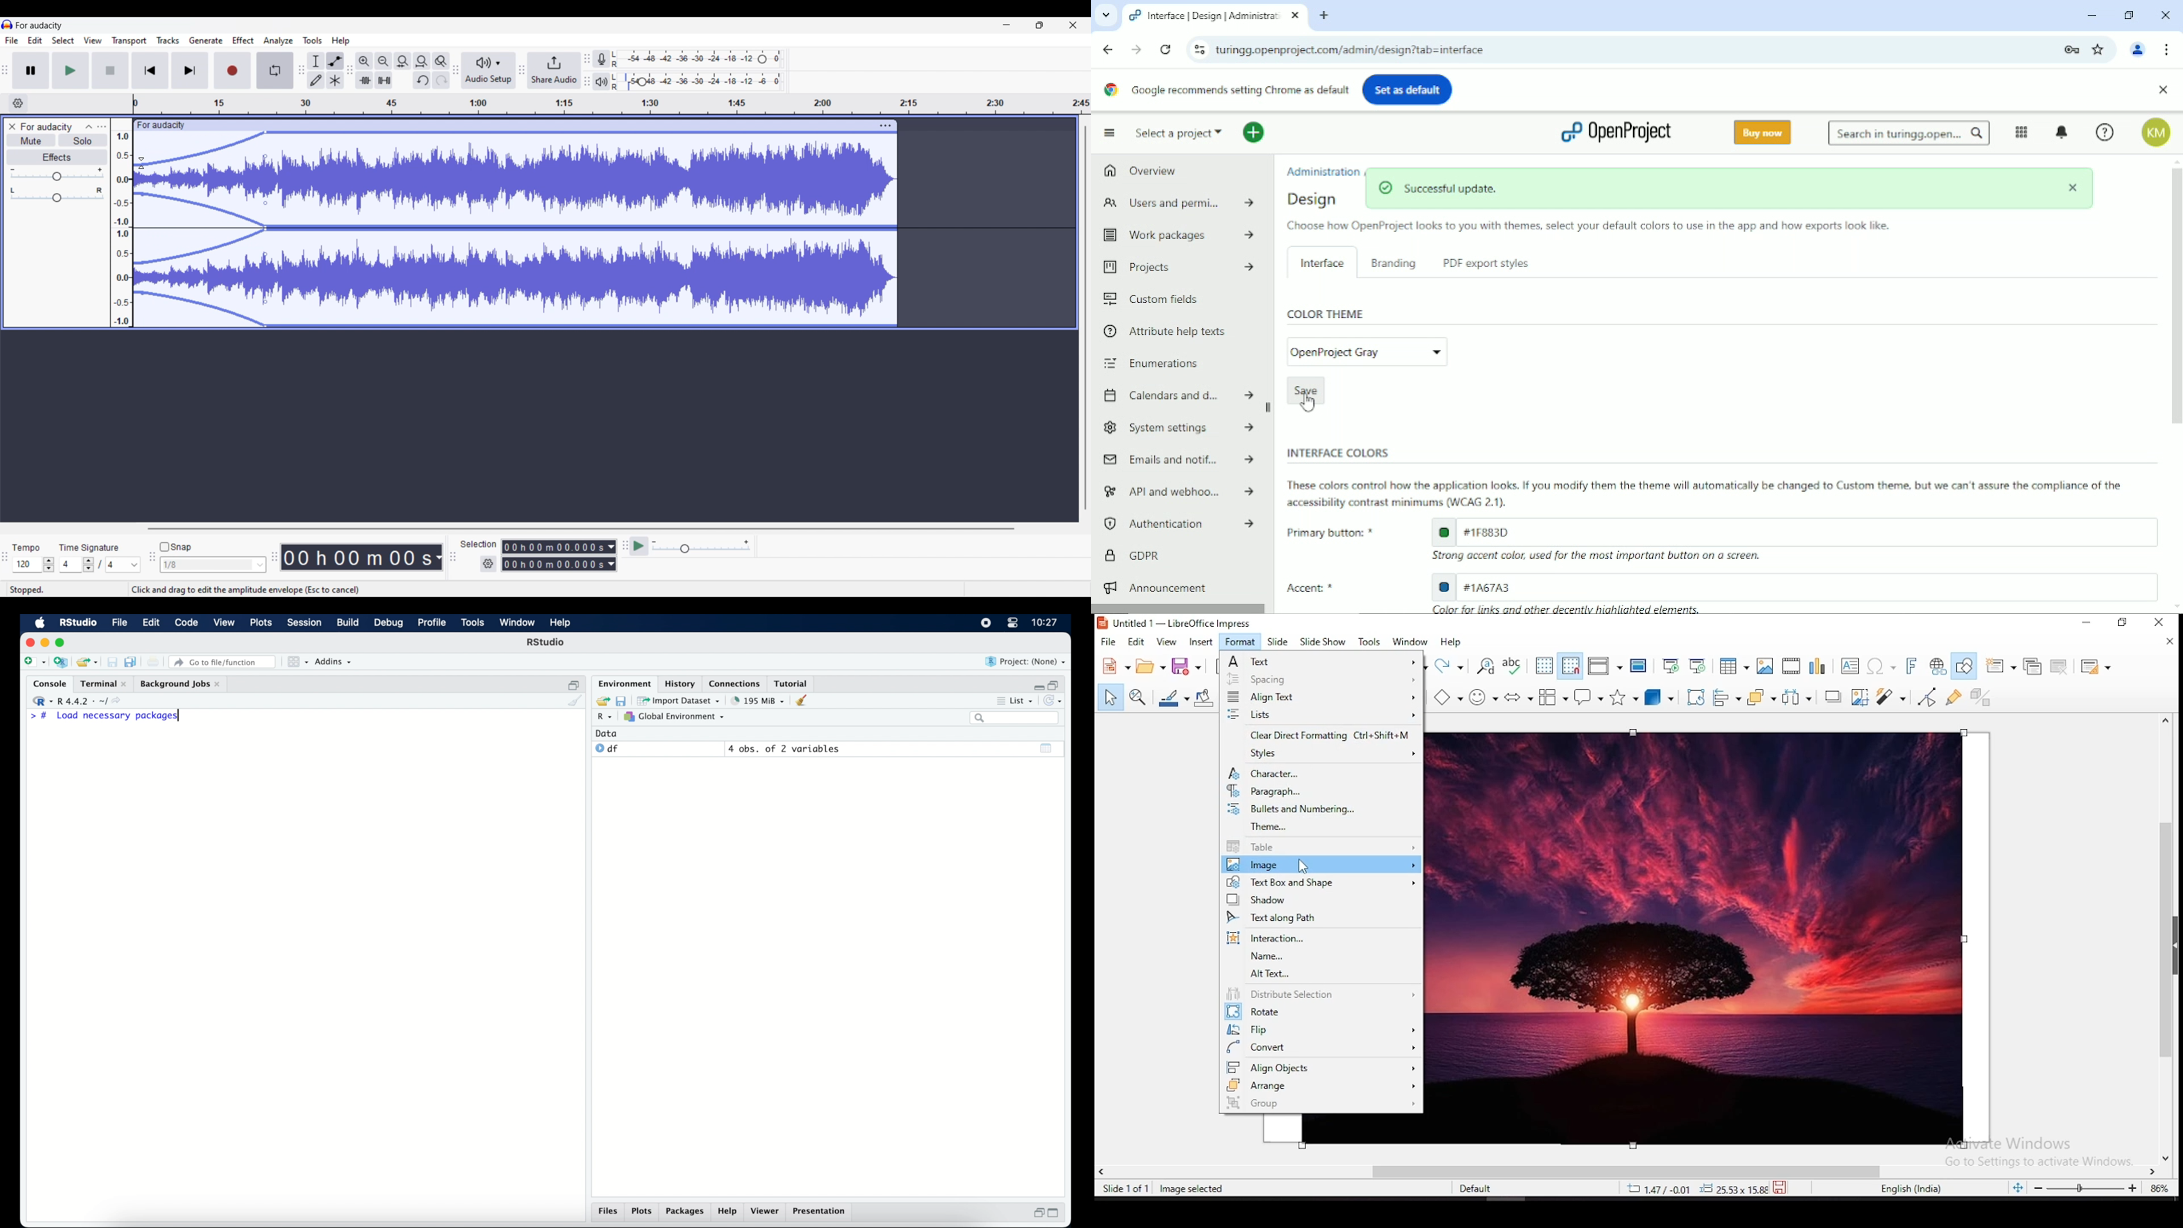  Describe the element at coordinates (1940, 666) in the screenshot. I see `insert hyperlink` at that location.